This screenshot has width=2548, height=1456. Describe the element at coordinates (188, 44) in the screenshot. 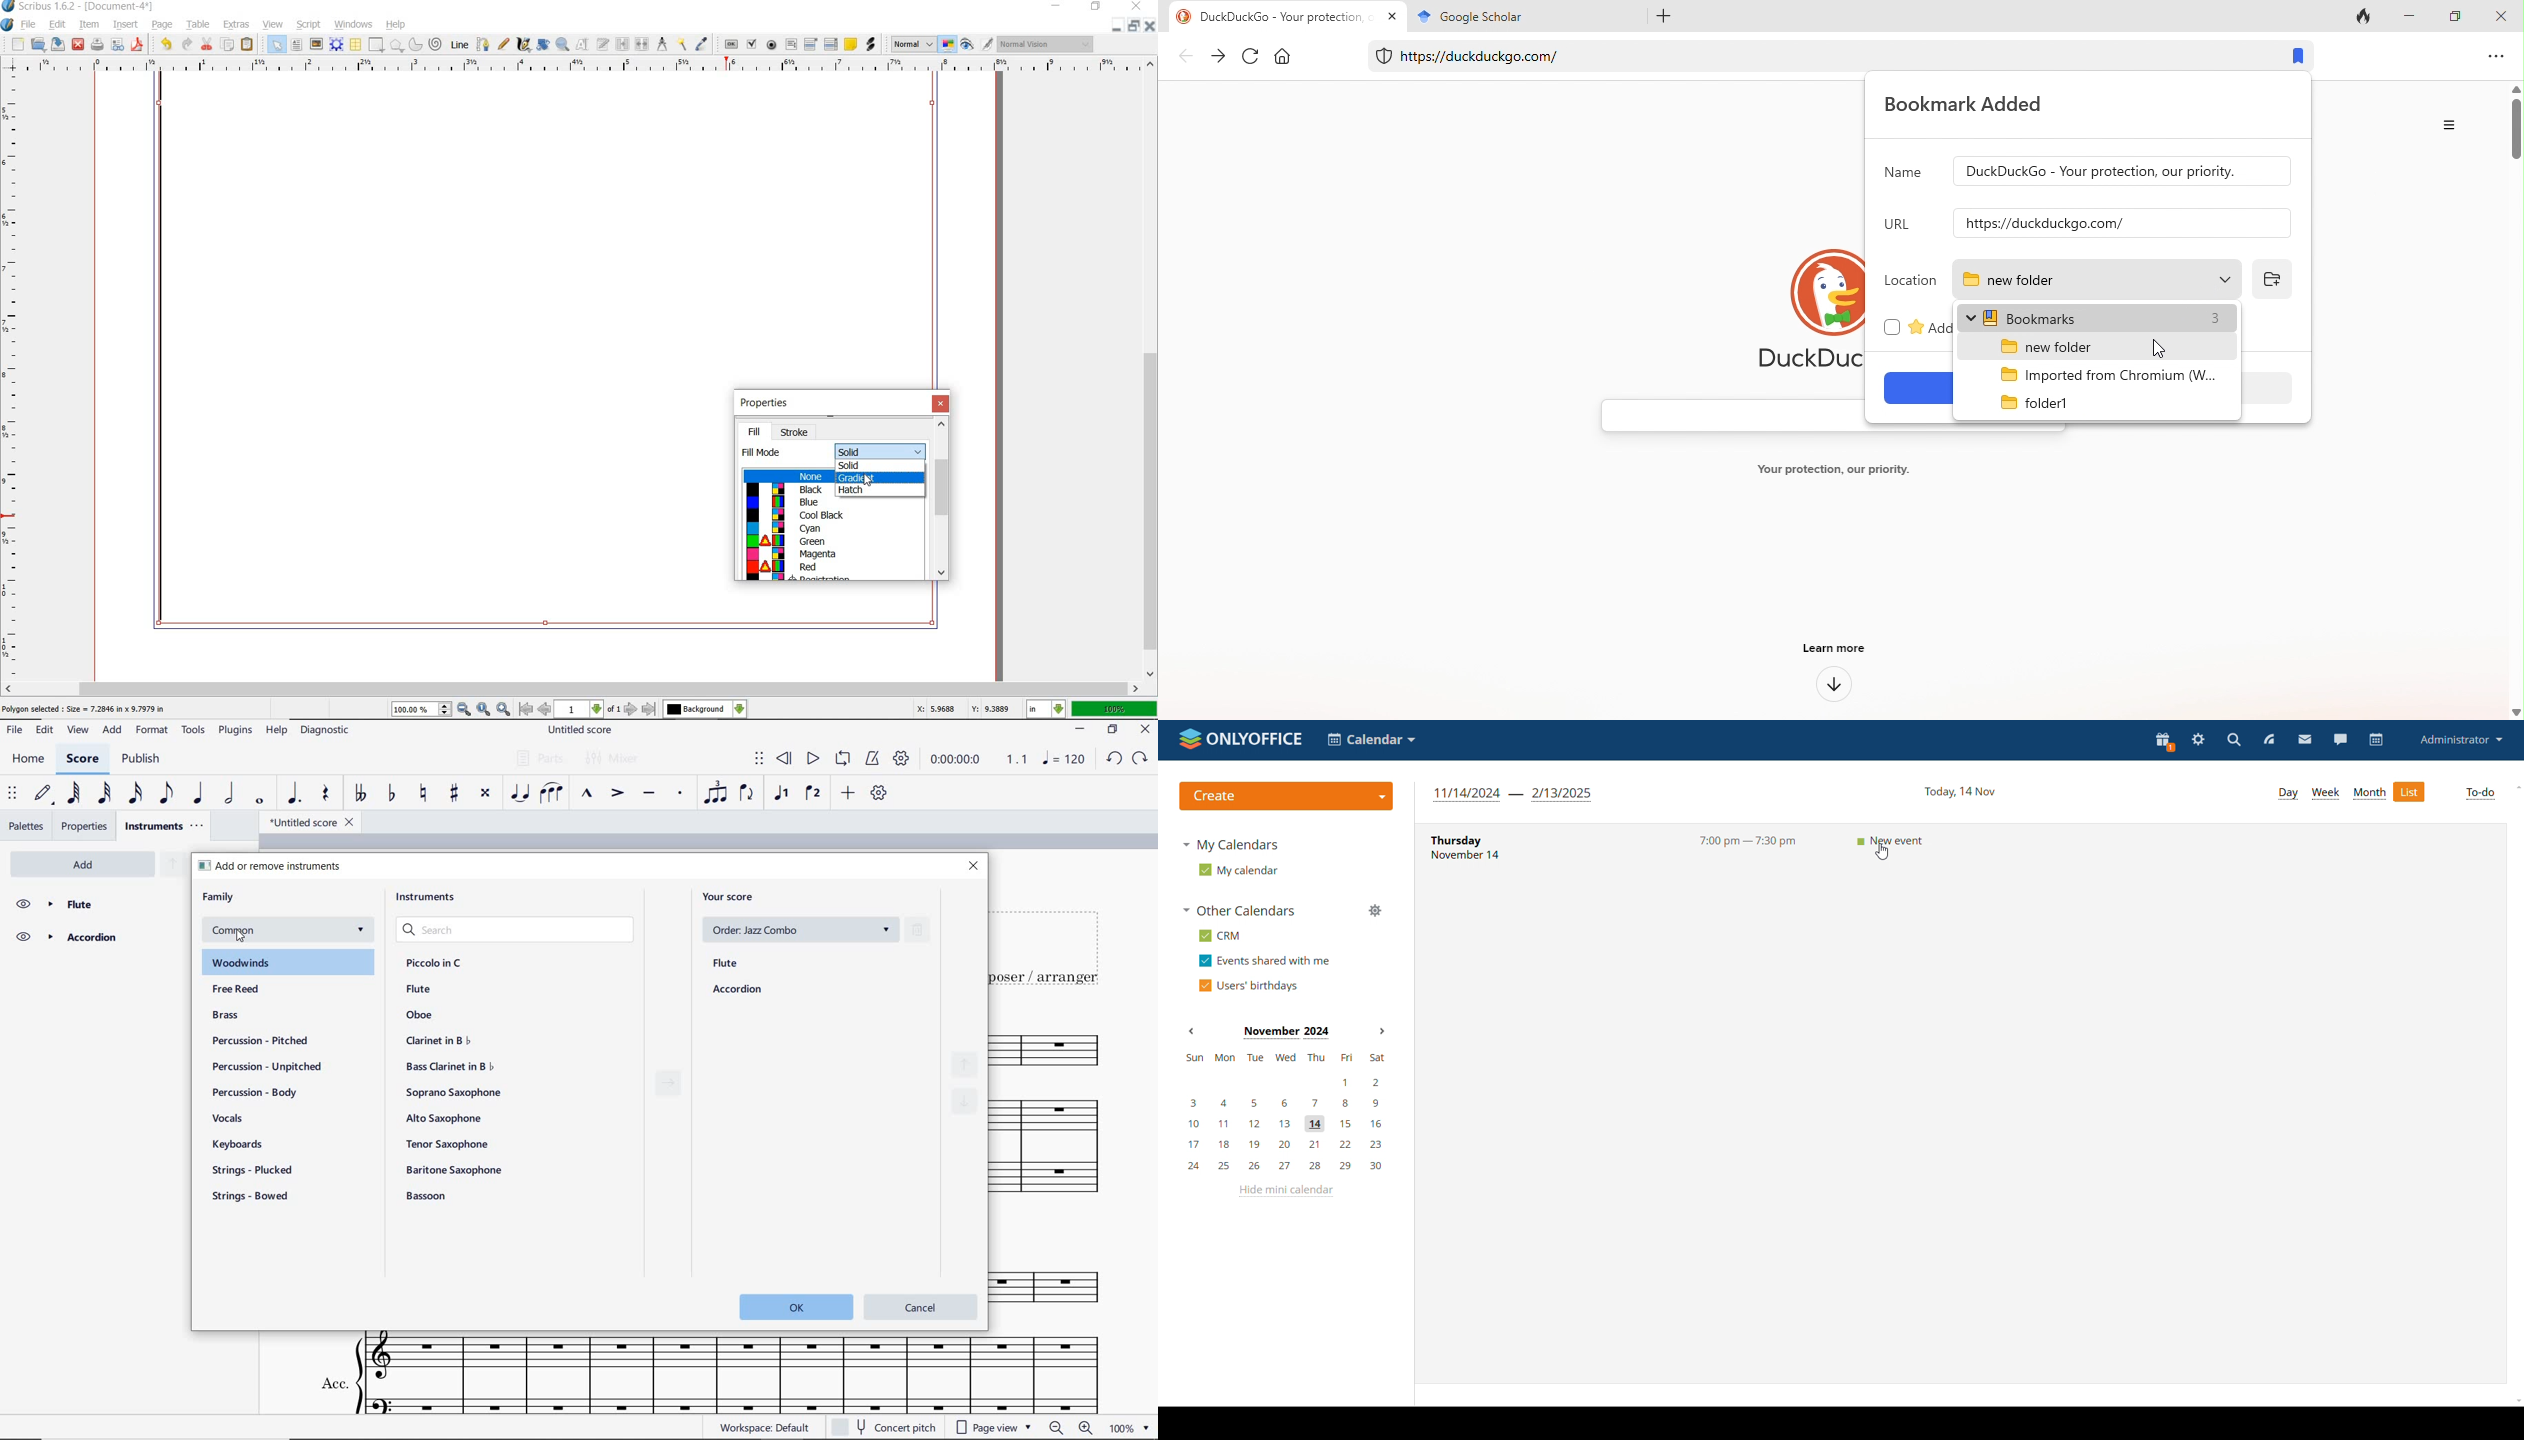

I see `redo` at that location.